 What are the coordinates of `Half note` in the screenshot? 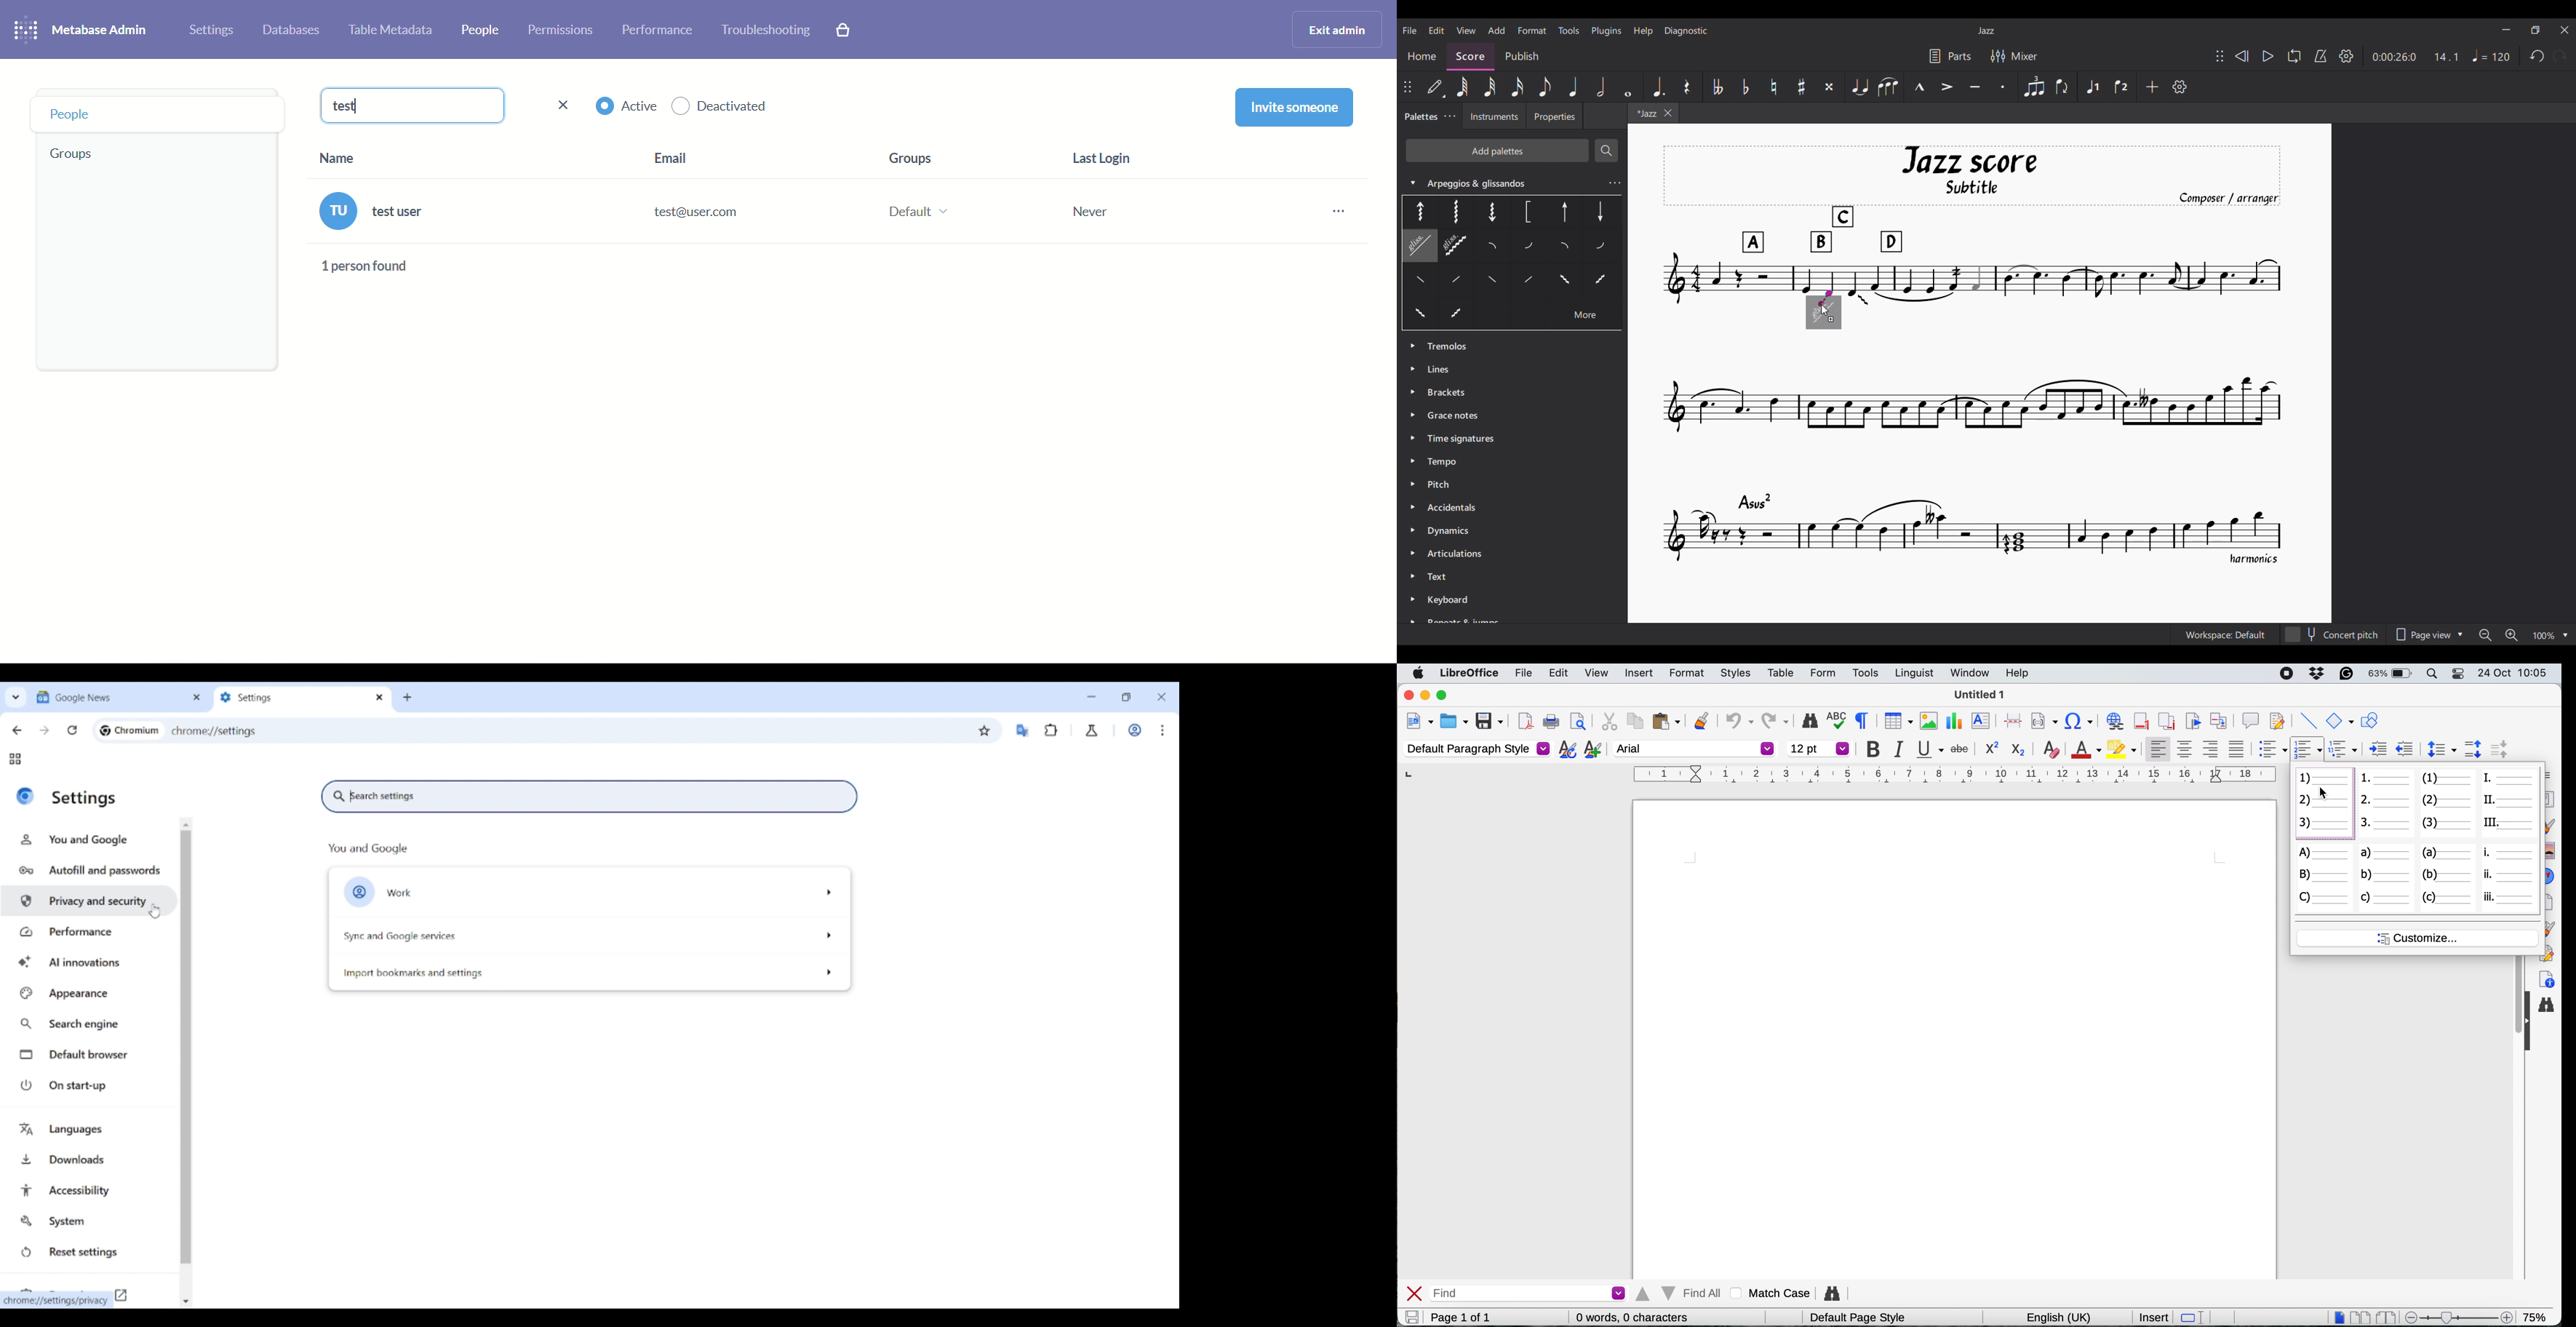 It's located at (1601, 87).